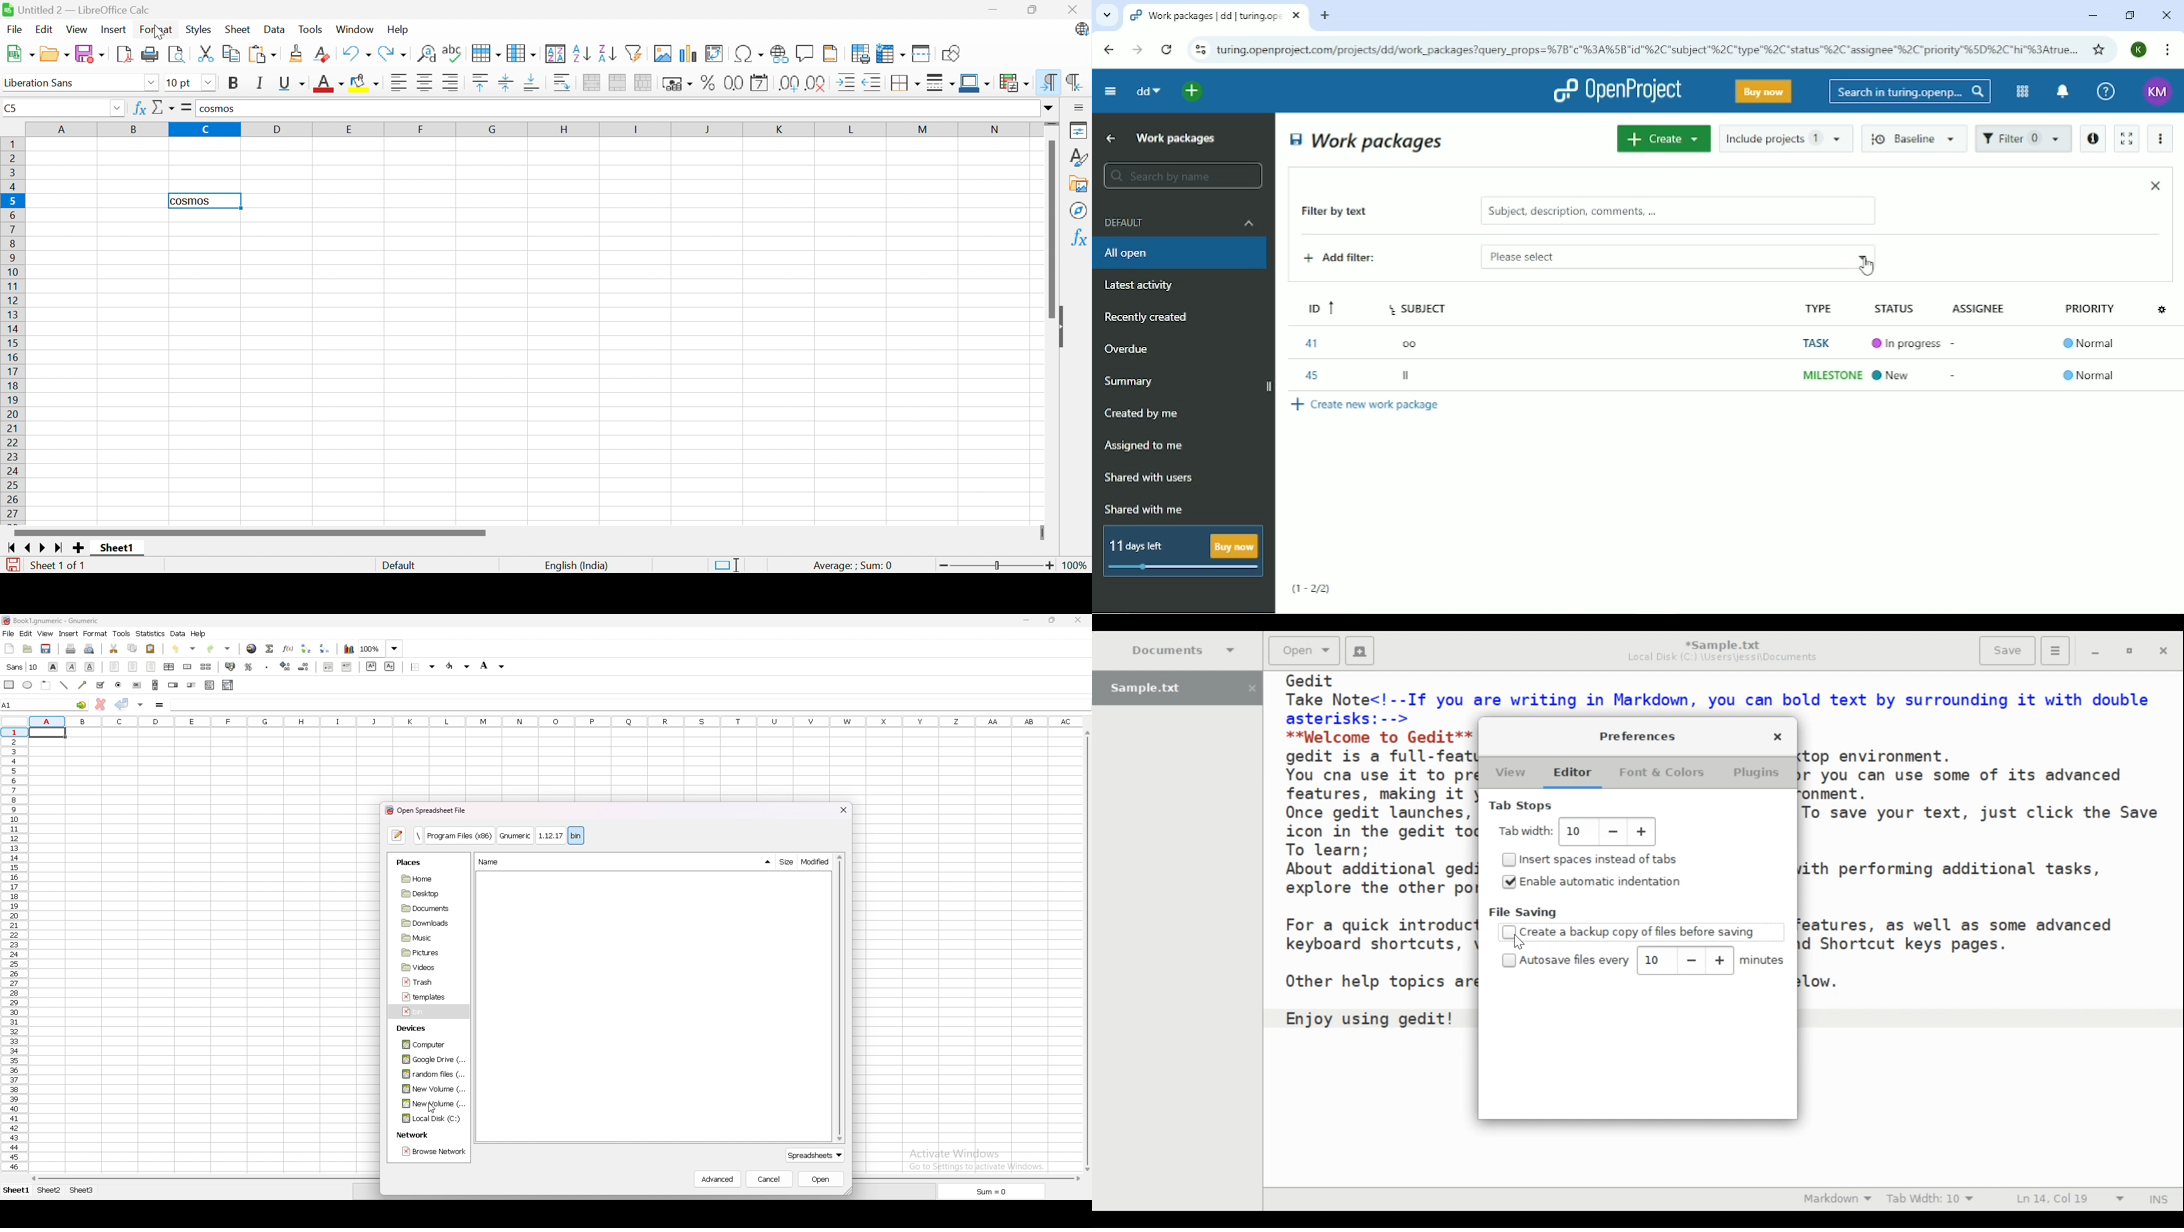 The height and width of the screenshot is (1232, 2184). What do you see at coordinates (978, 1159) in the screenshot?
I see `Active Windows Go to Settings to activate Windows` at bounding box center [978, 1159].